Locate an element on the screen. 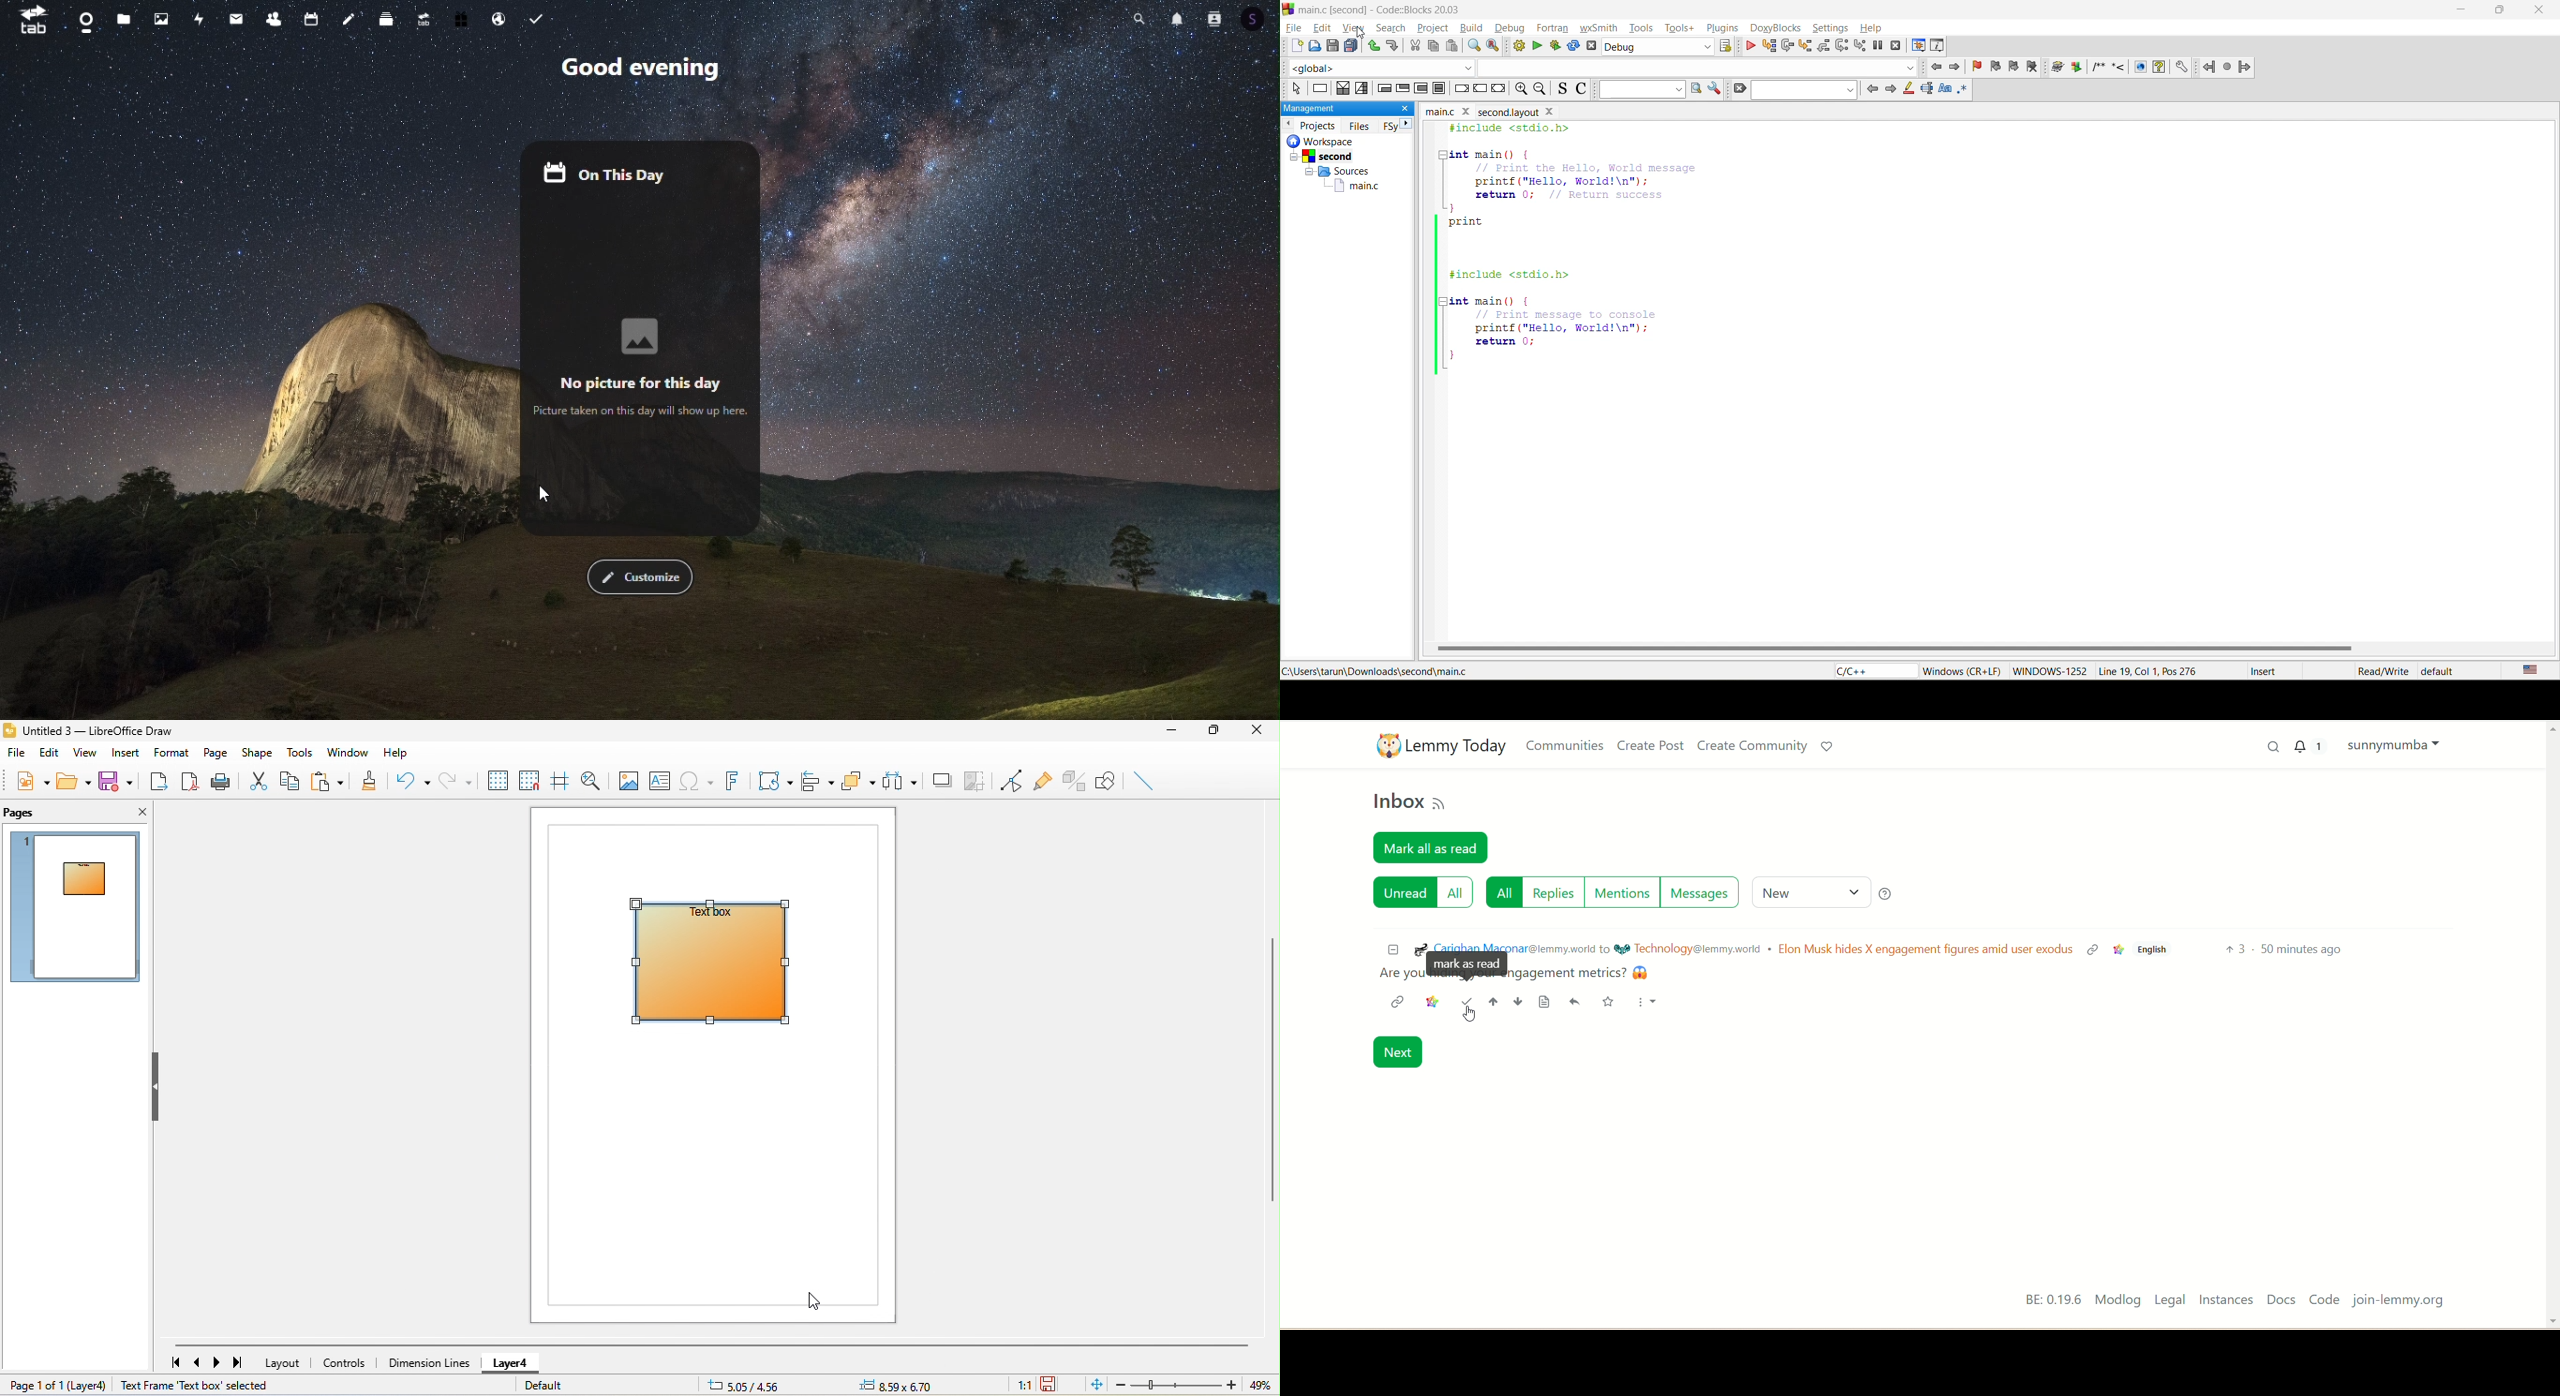 This screenshot has width=2576, height=1400. lemmy today logo and name is located at coordinates (1439, 744).